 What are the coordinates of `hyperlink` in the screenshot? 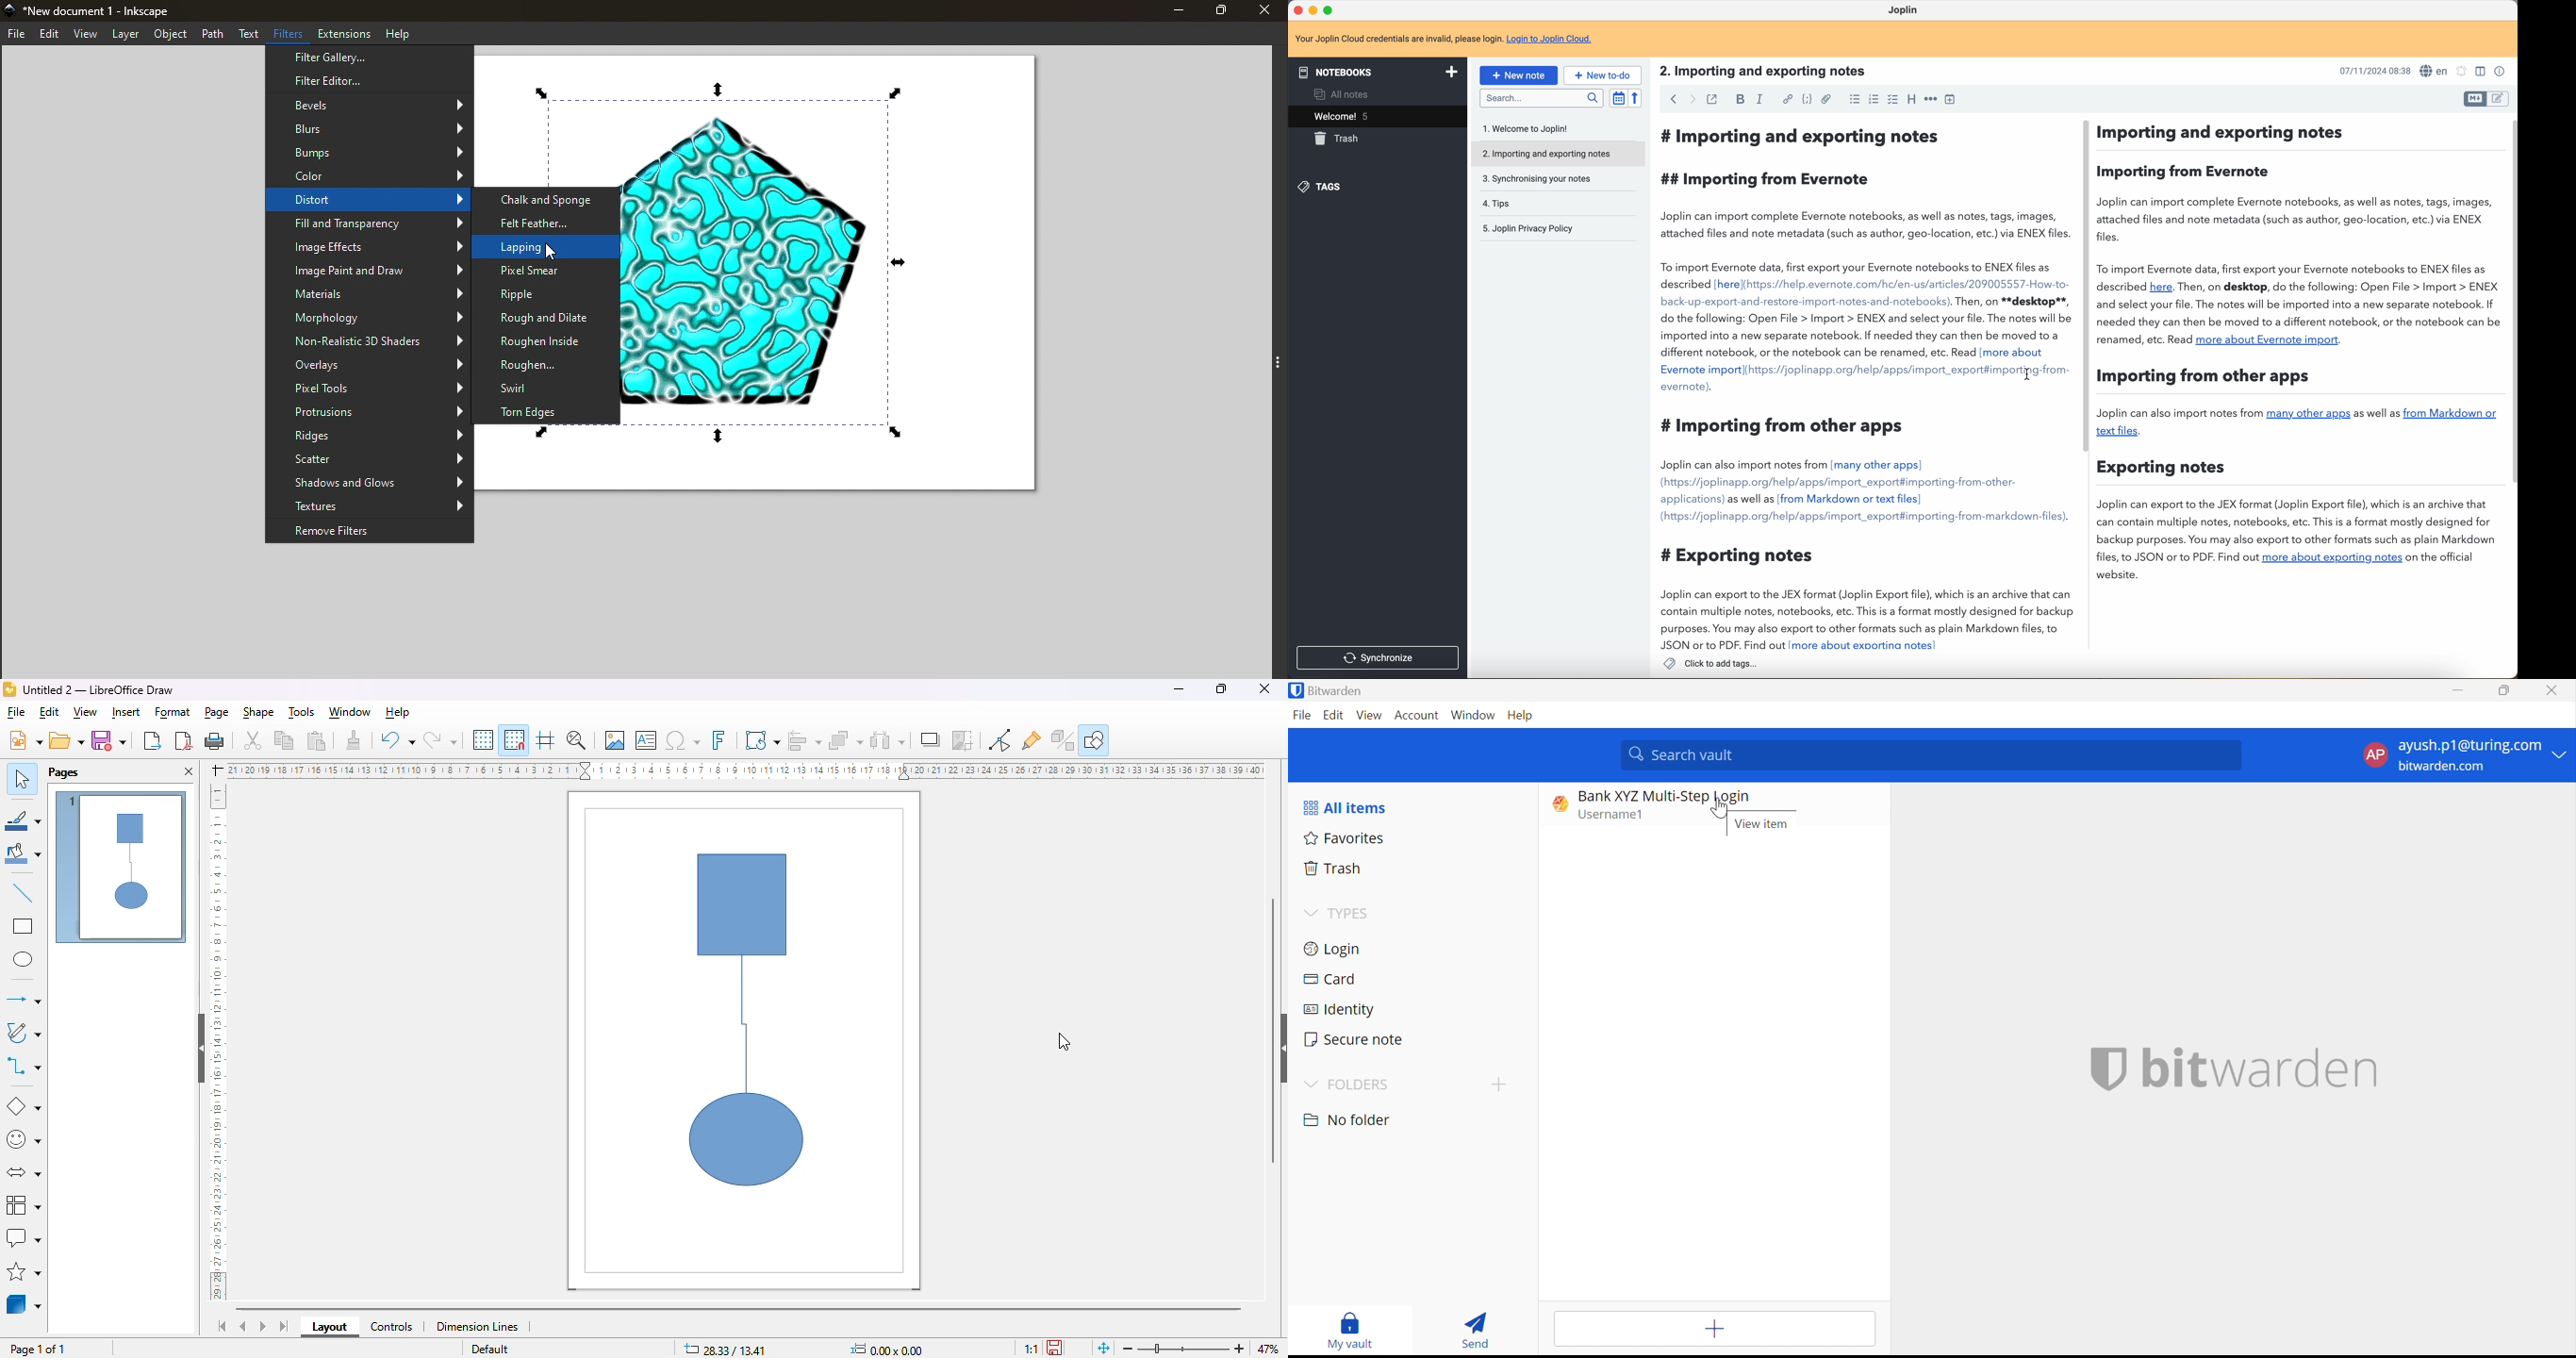 It's located at (1787, 100).